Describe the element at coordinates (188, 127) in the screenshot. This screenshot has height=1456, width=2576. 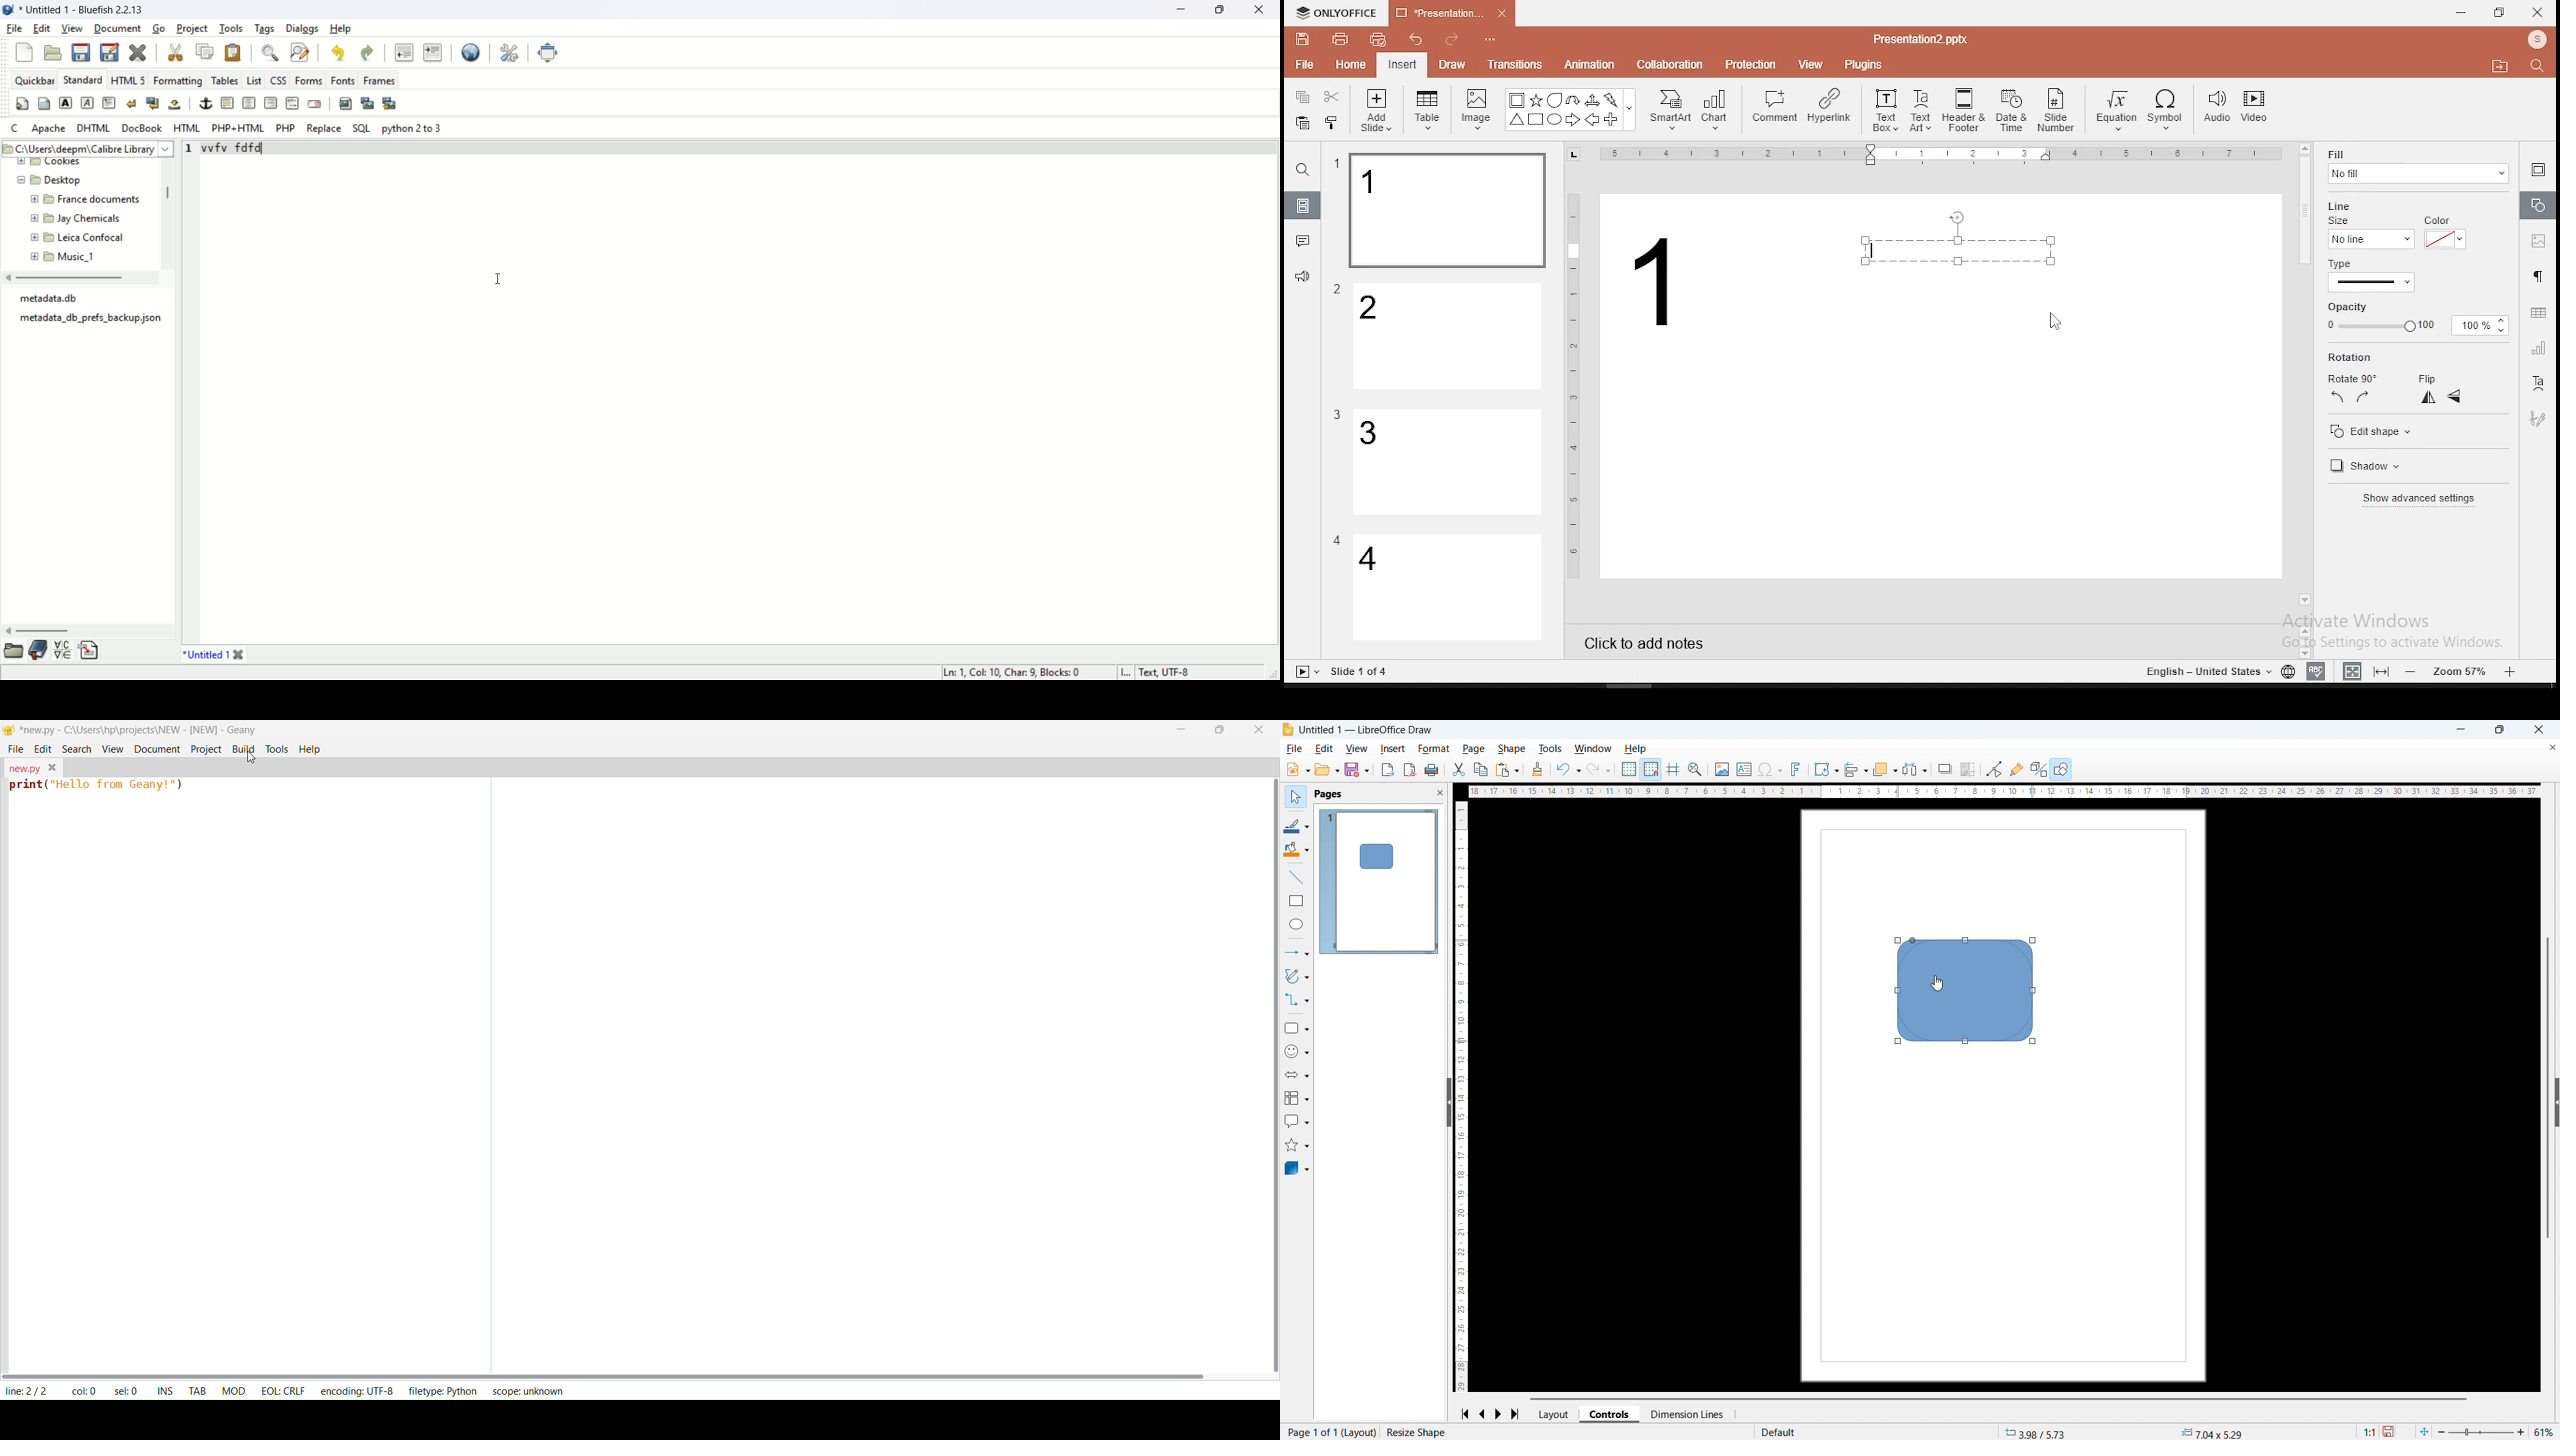
I see `HTML` at that location.